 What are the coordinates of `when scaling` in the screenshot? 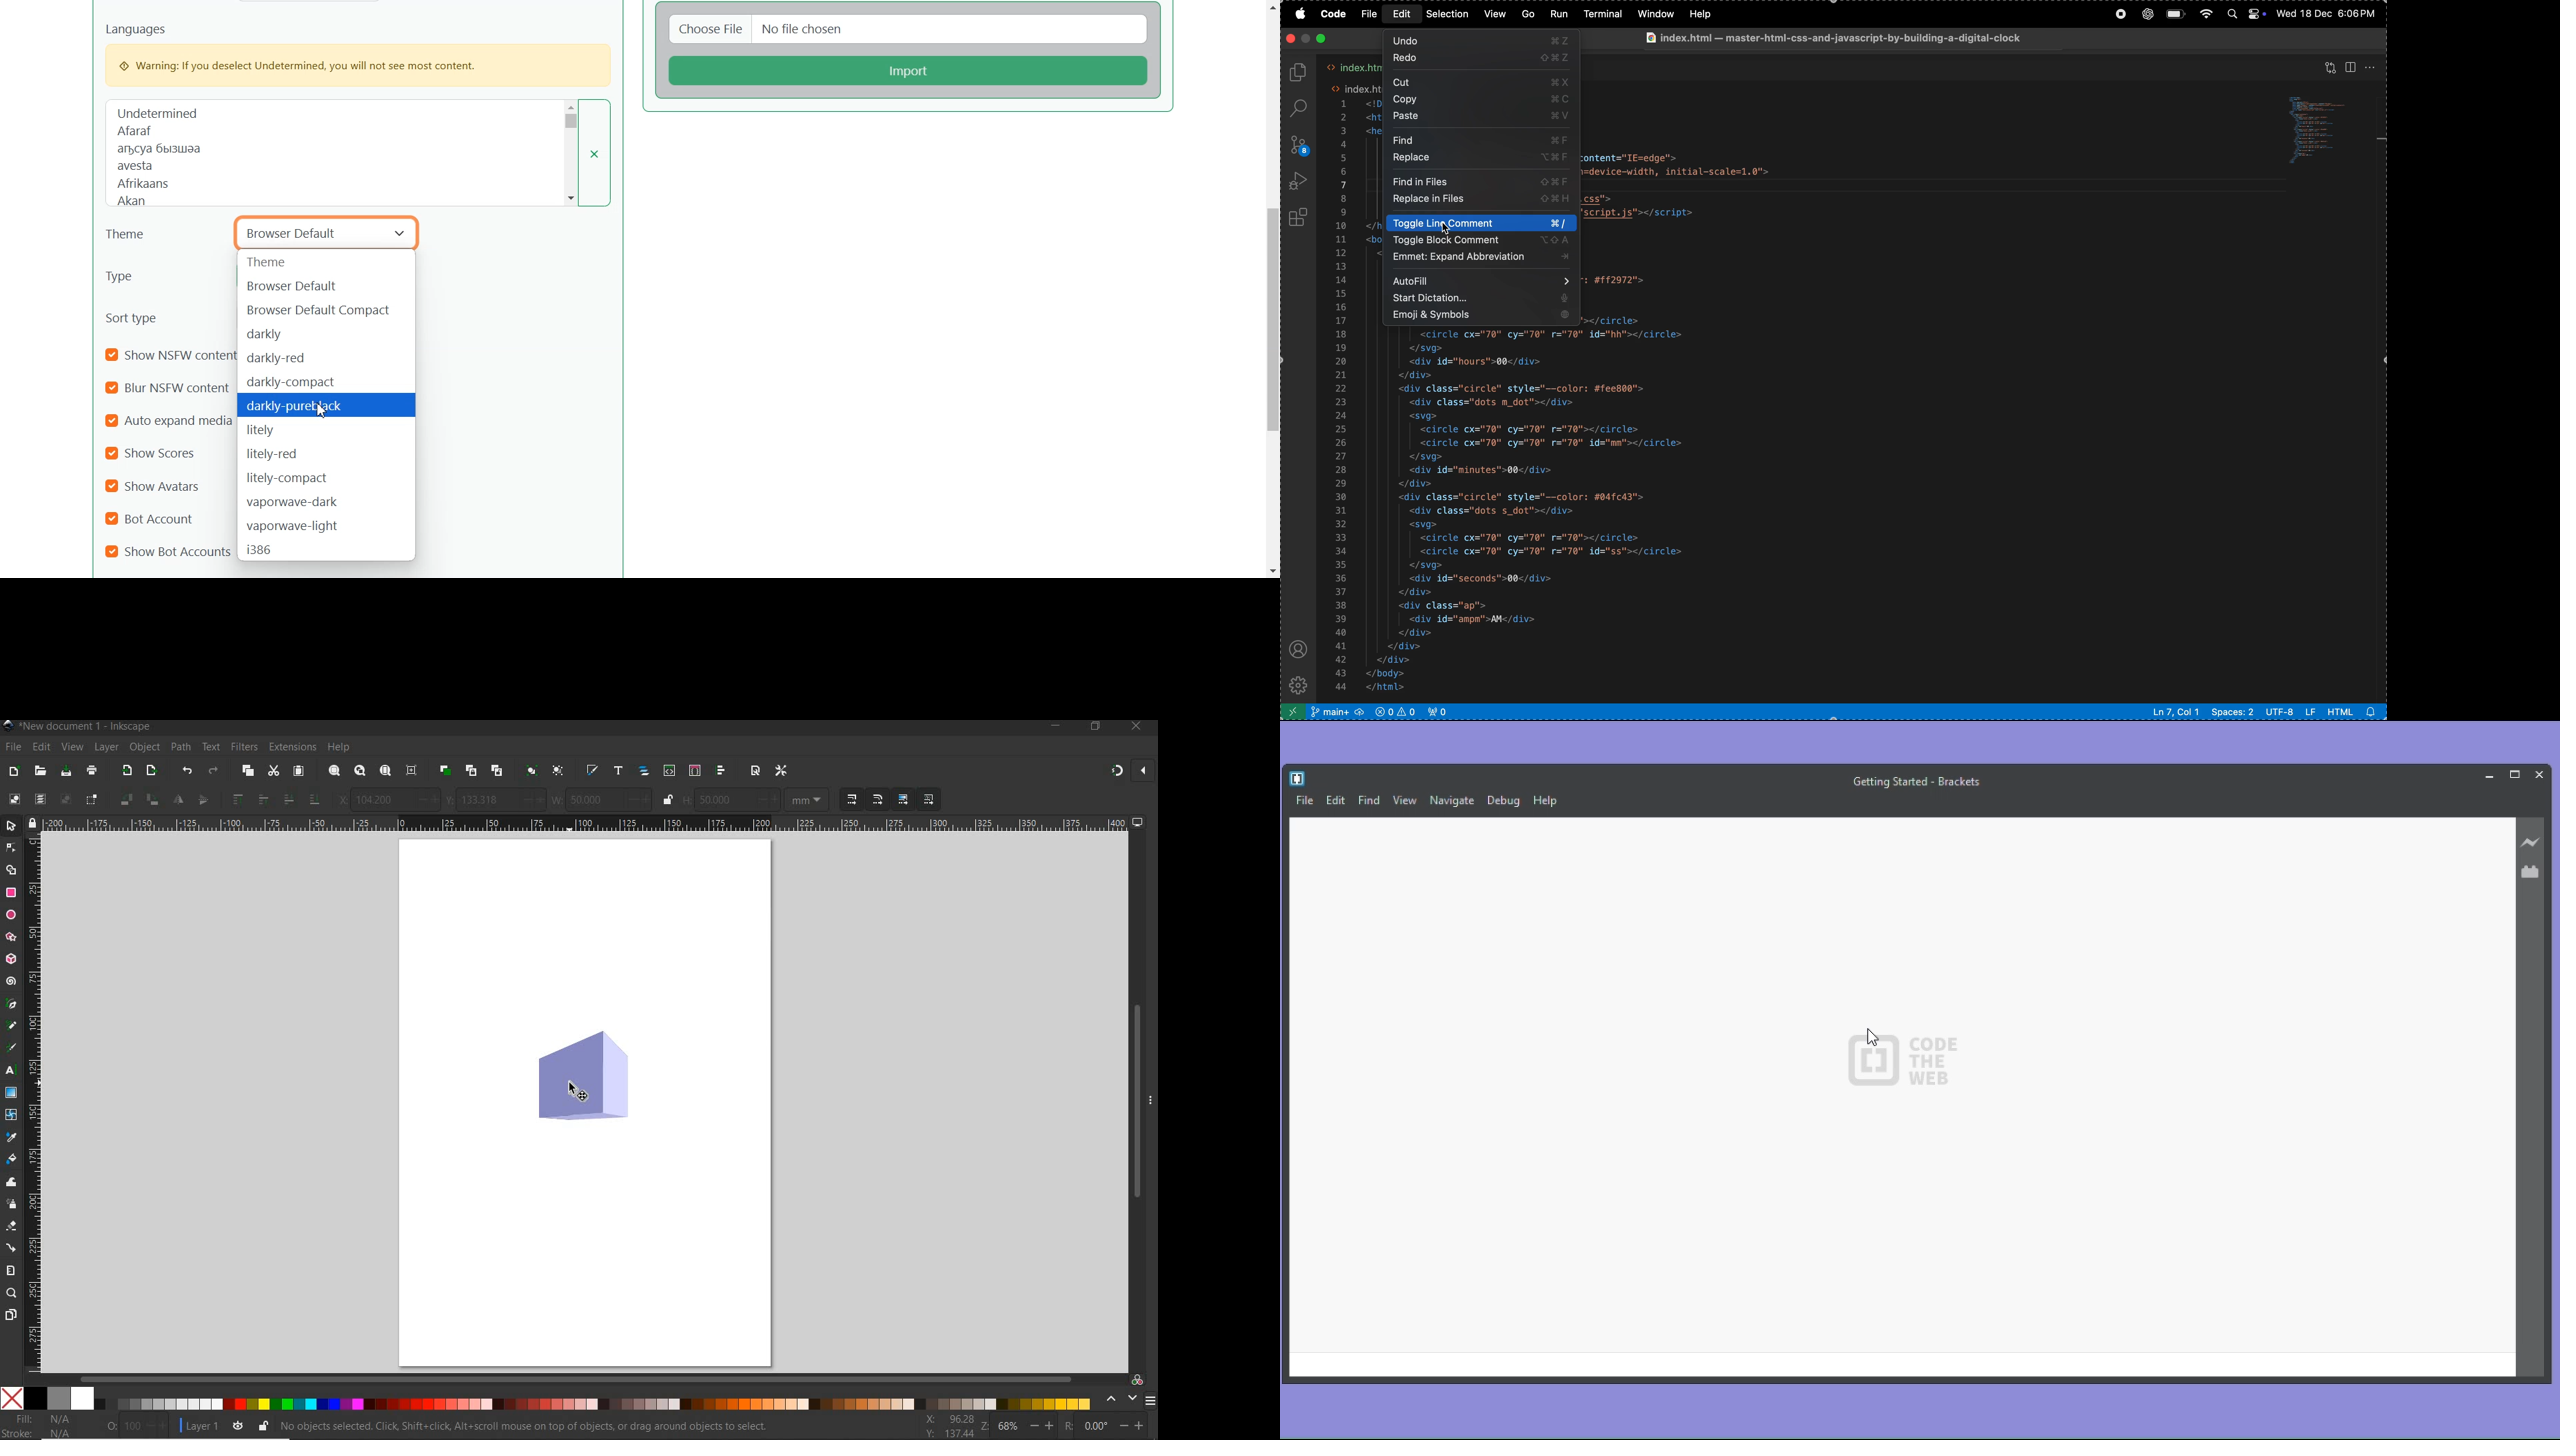 It's located at (878, 799).